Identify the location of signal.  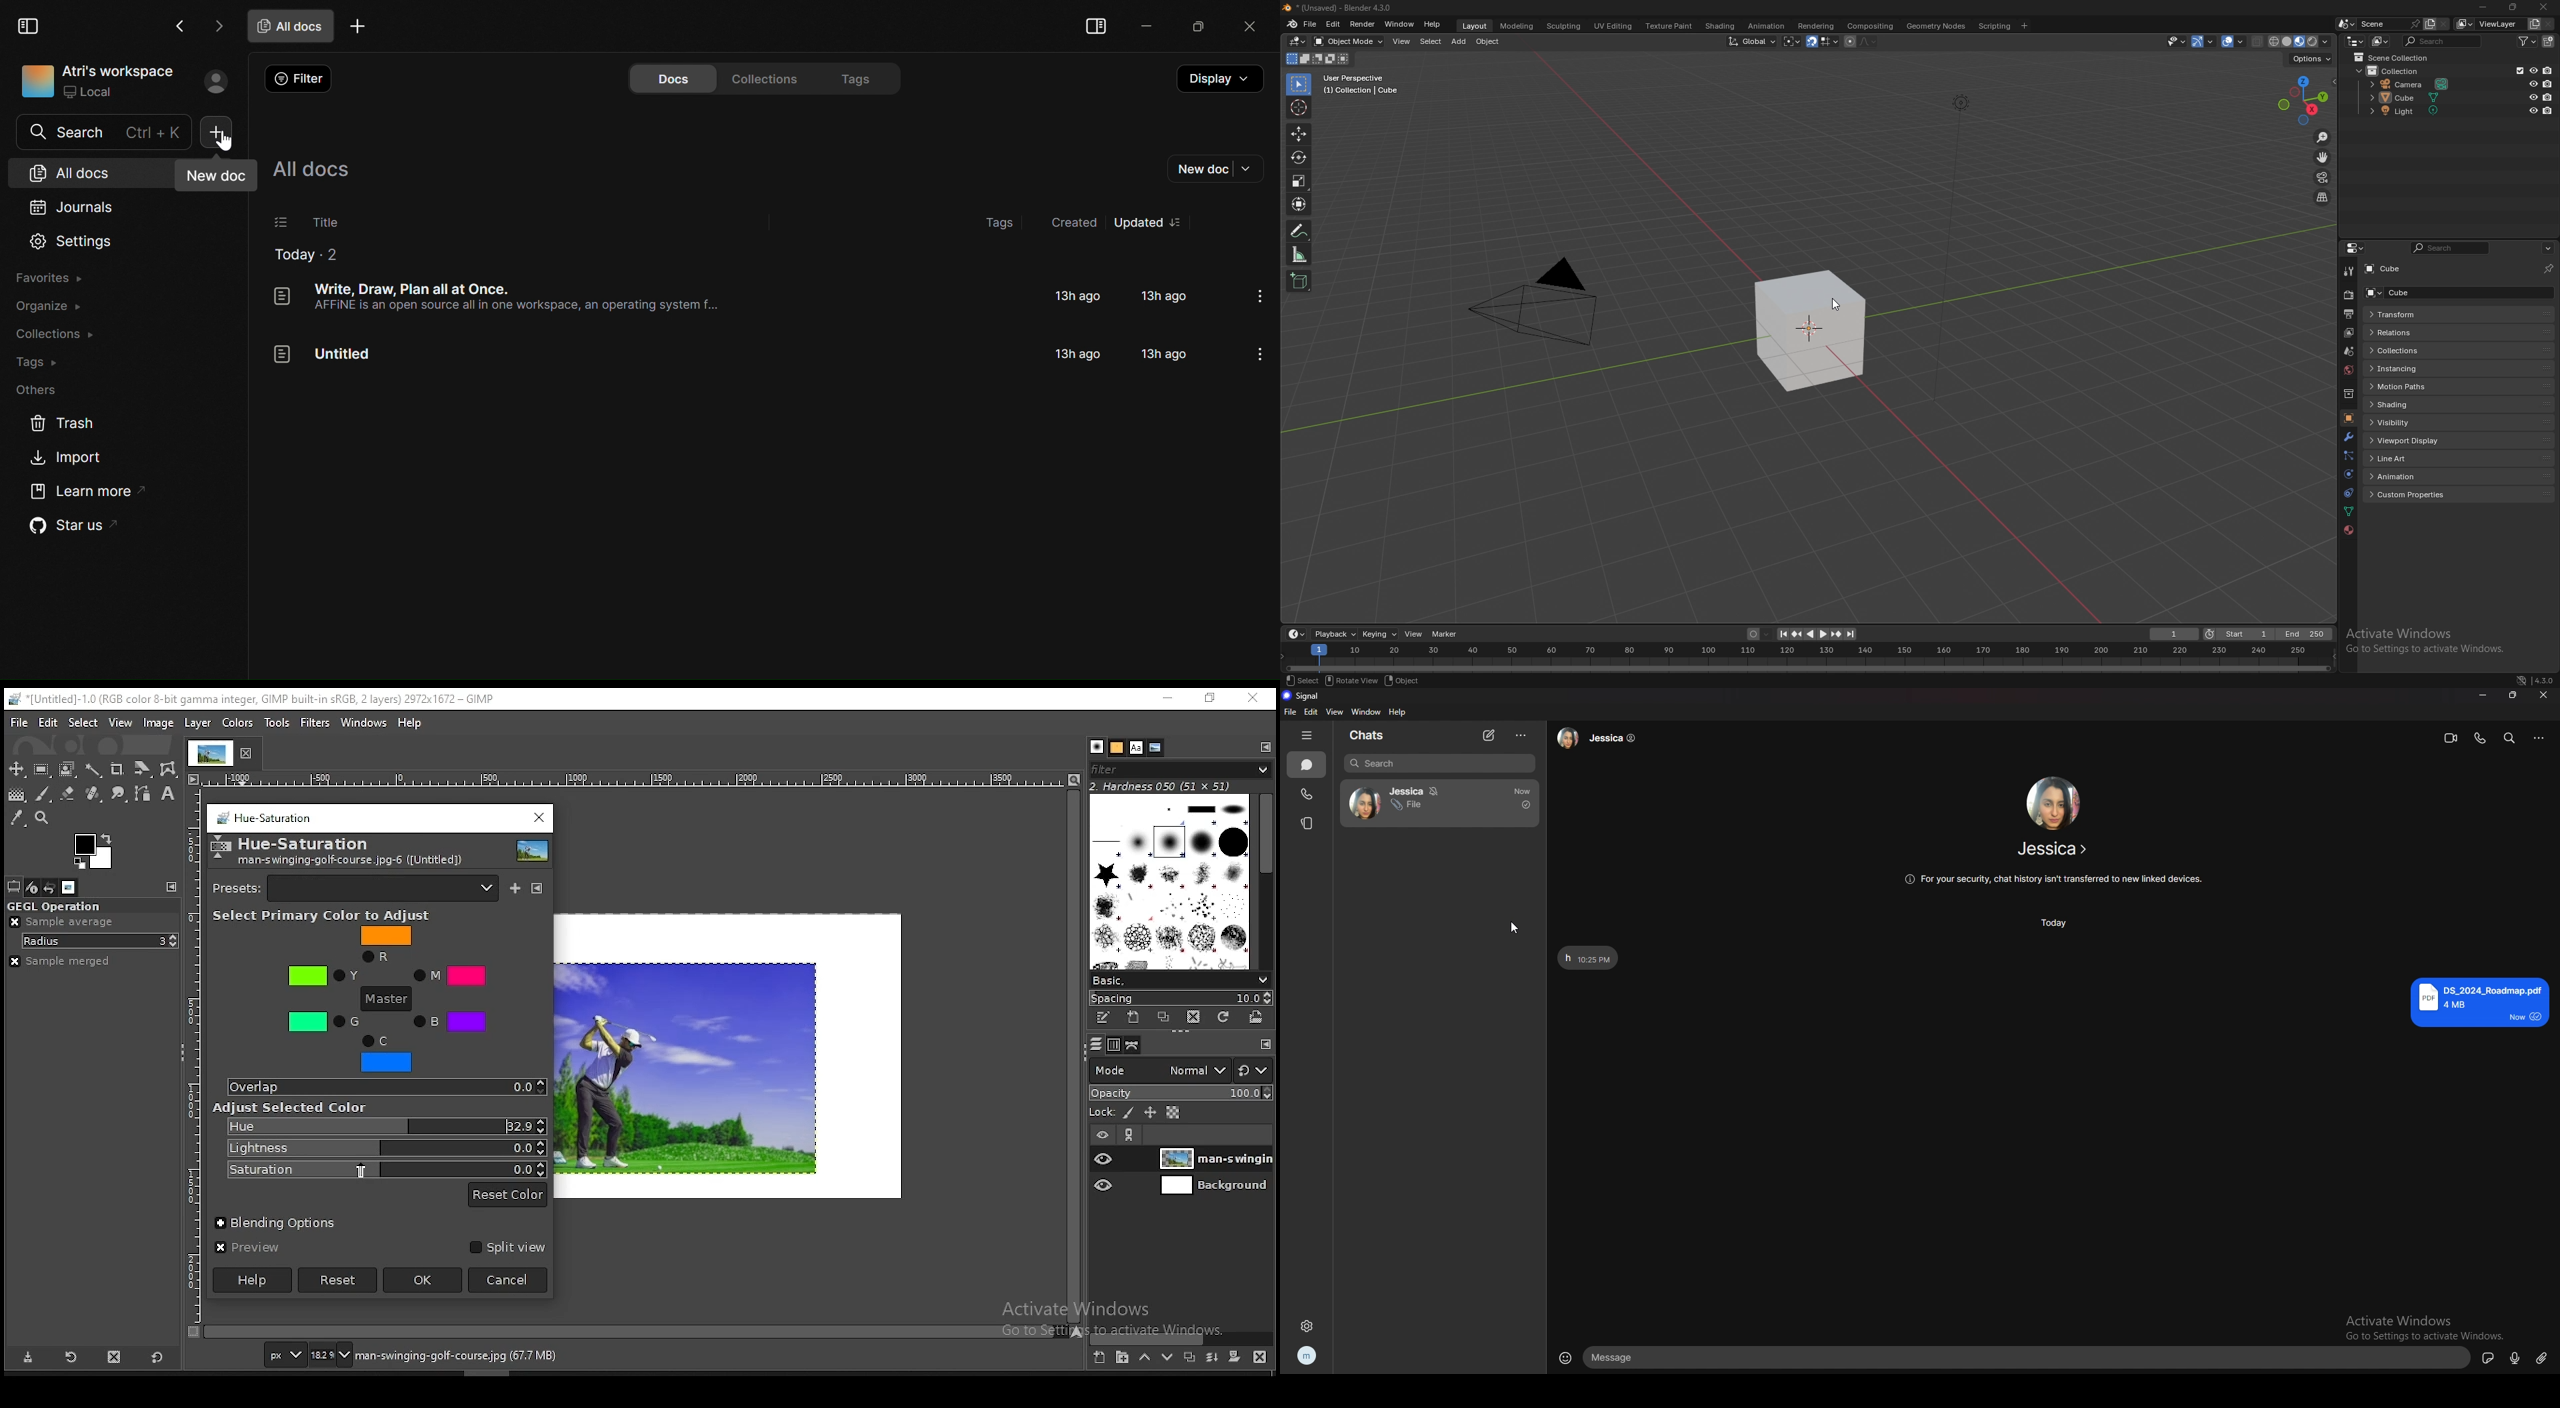
(1301, 696).